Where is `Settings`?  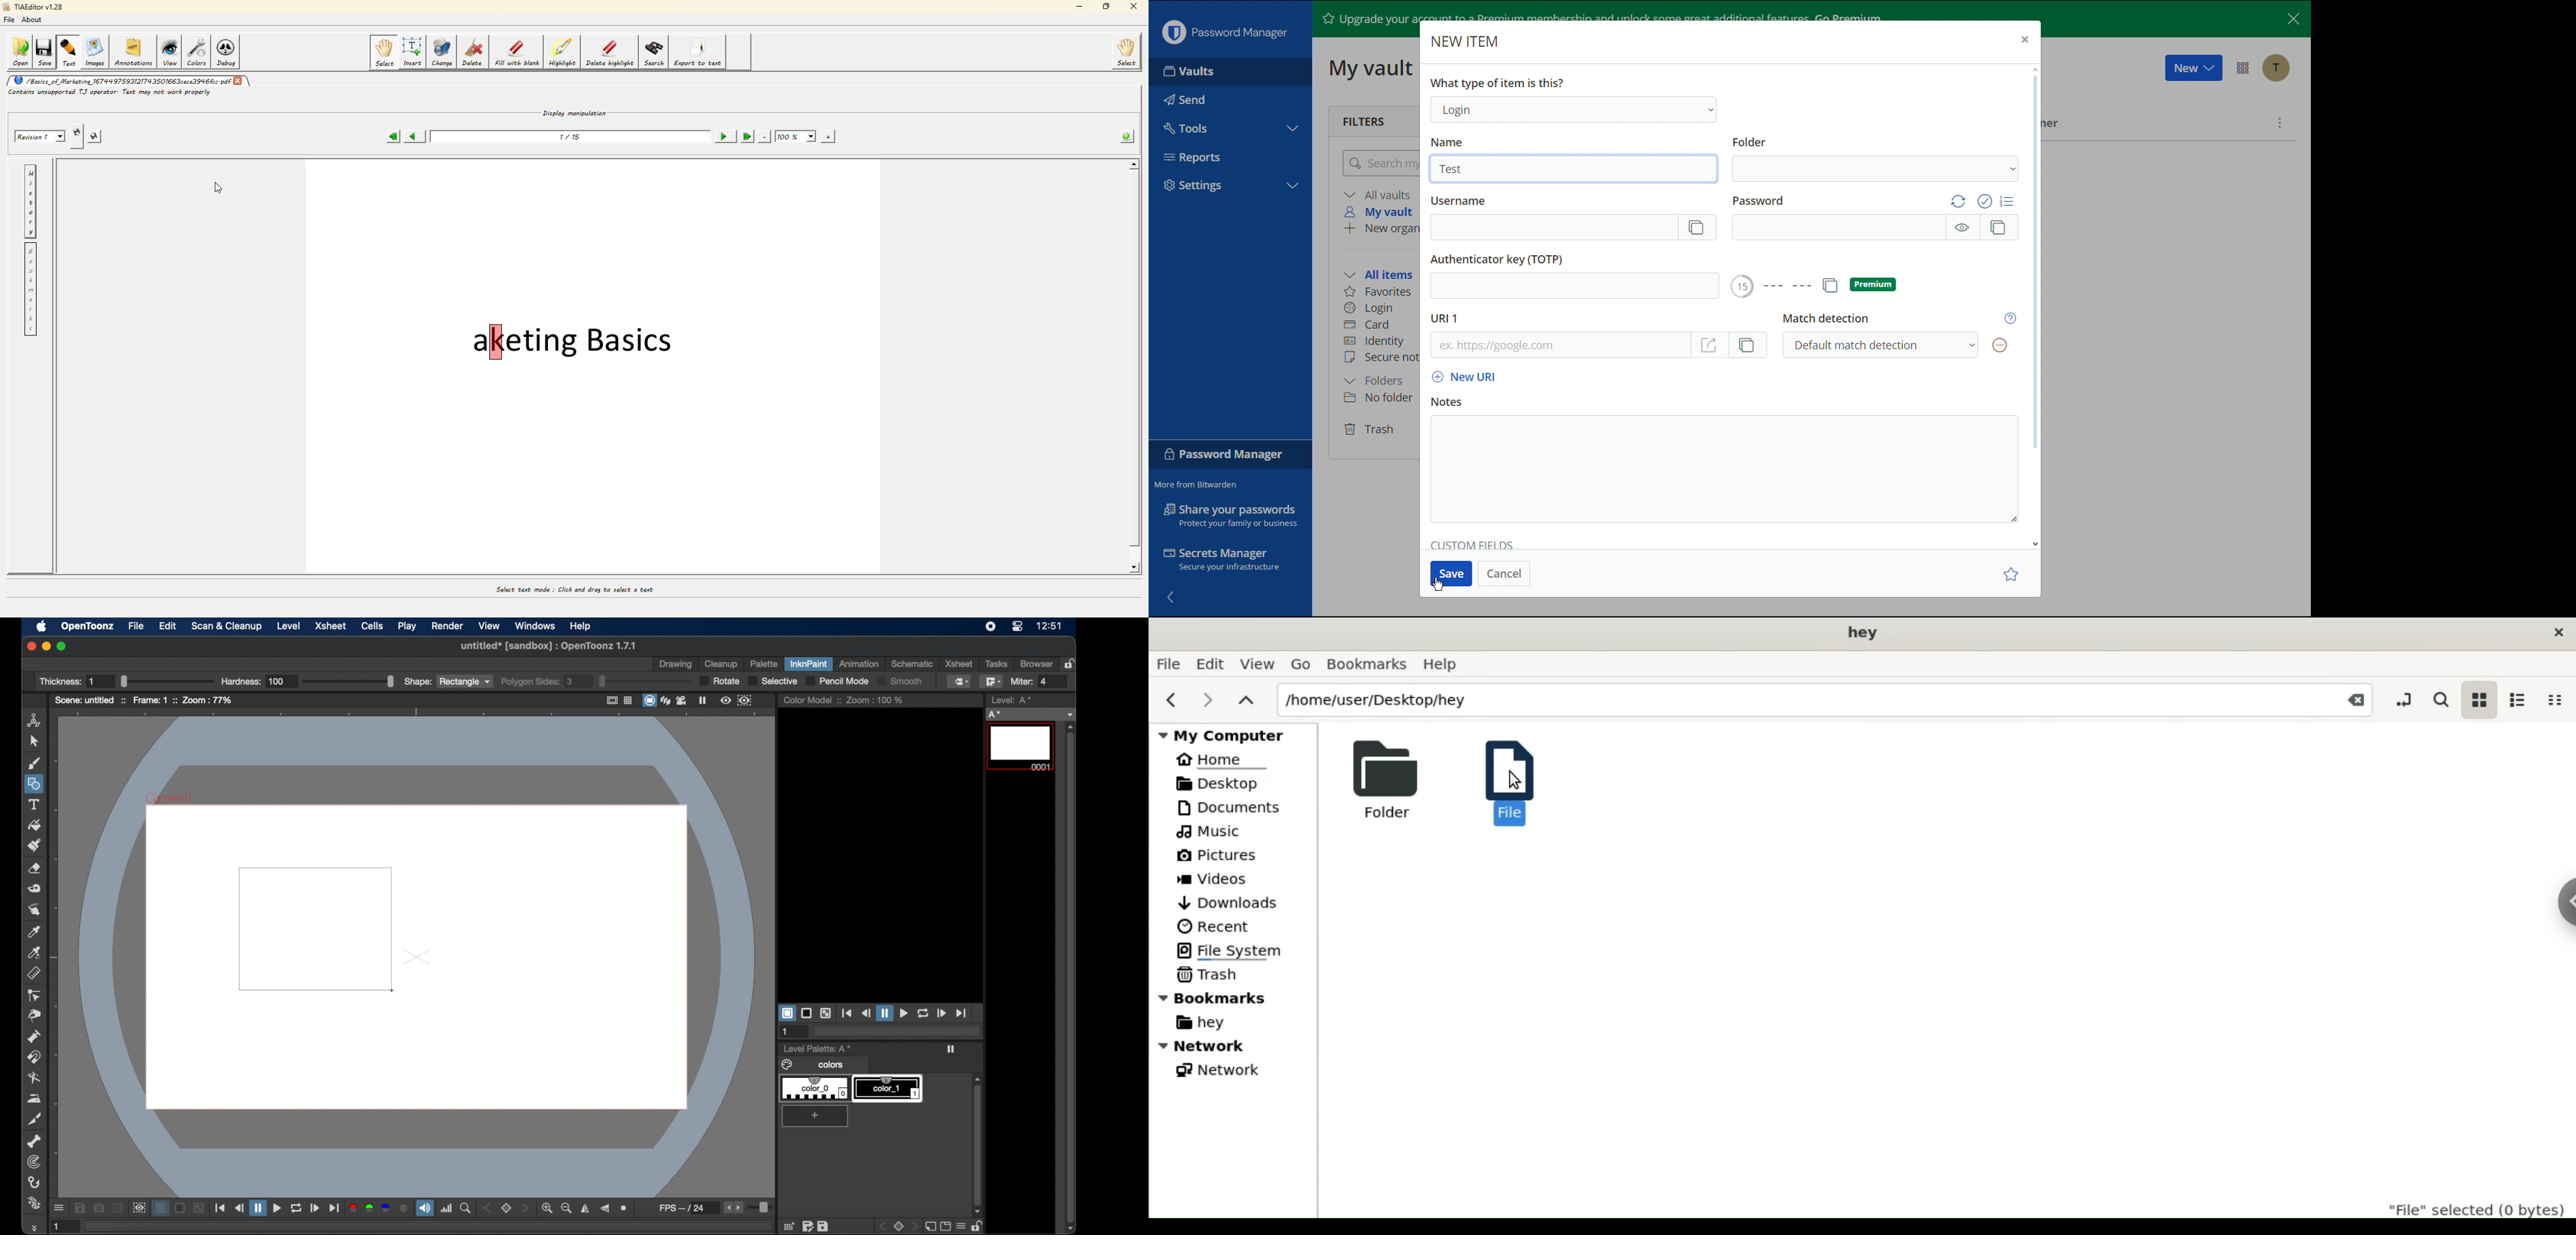
Settings is located at coordinates (1226, 186).